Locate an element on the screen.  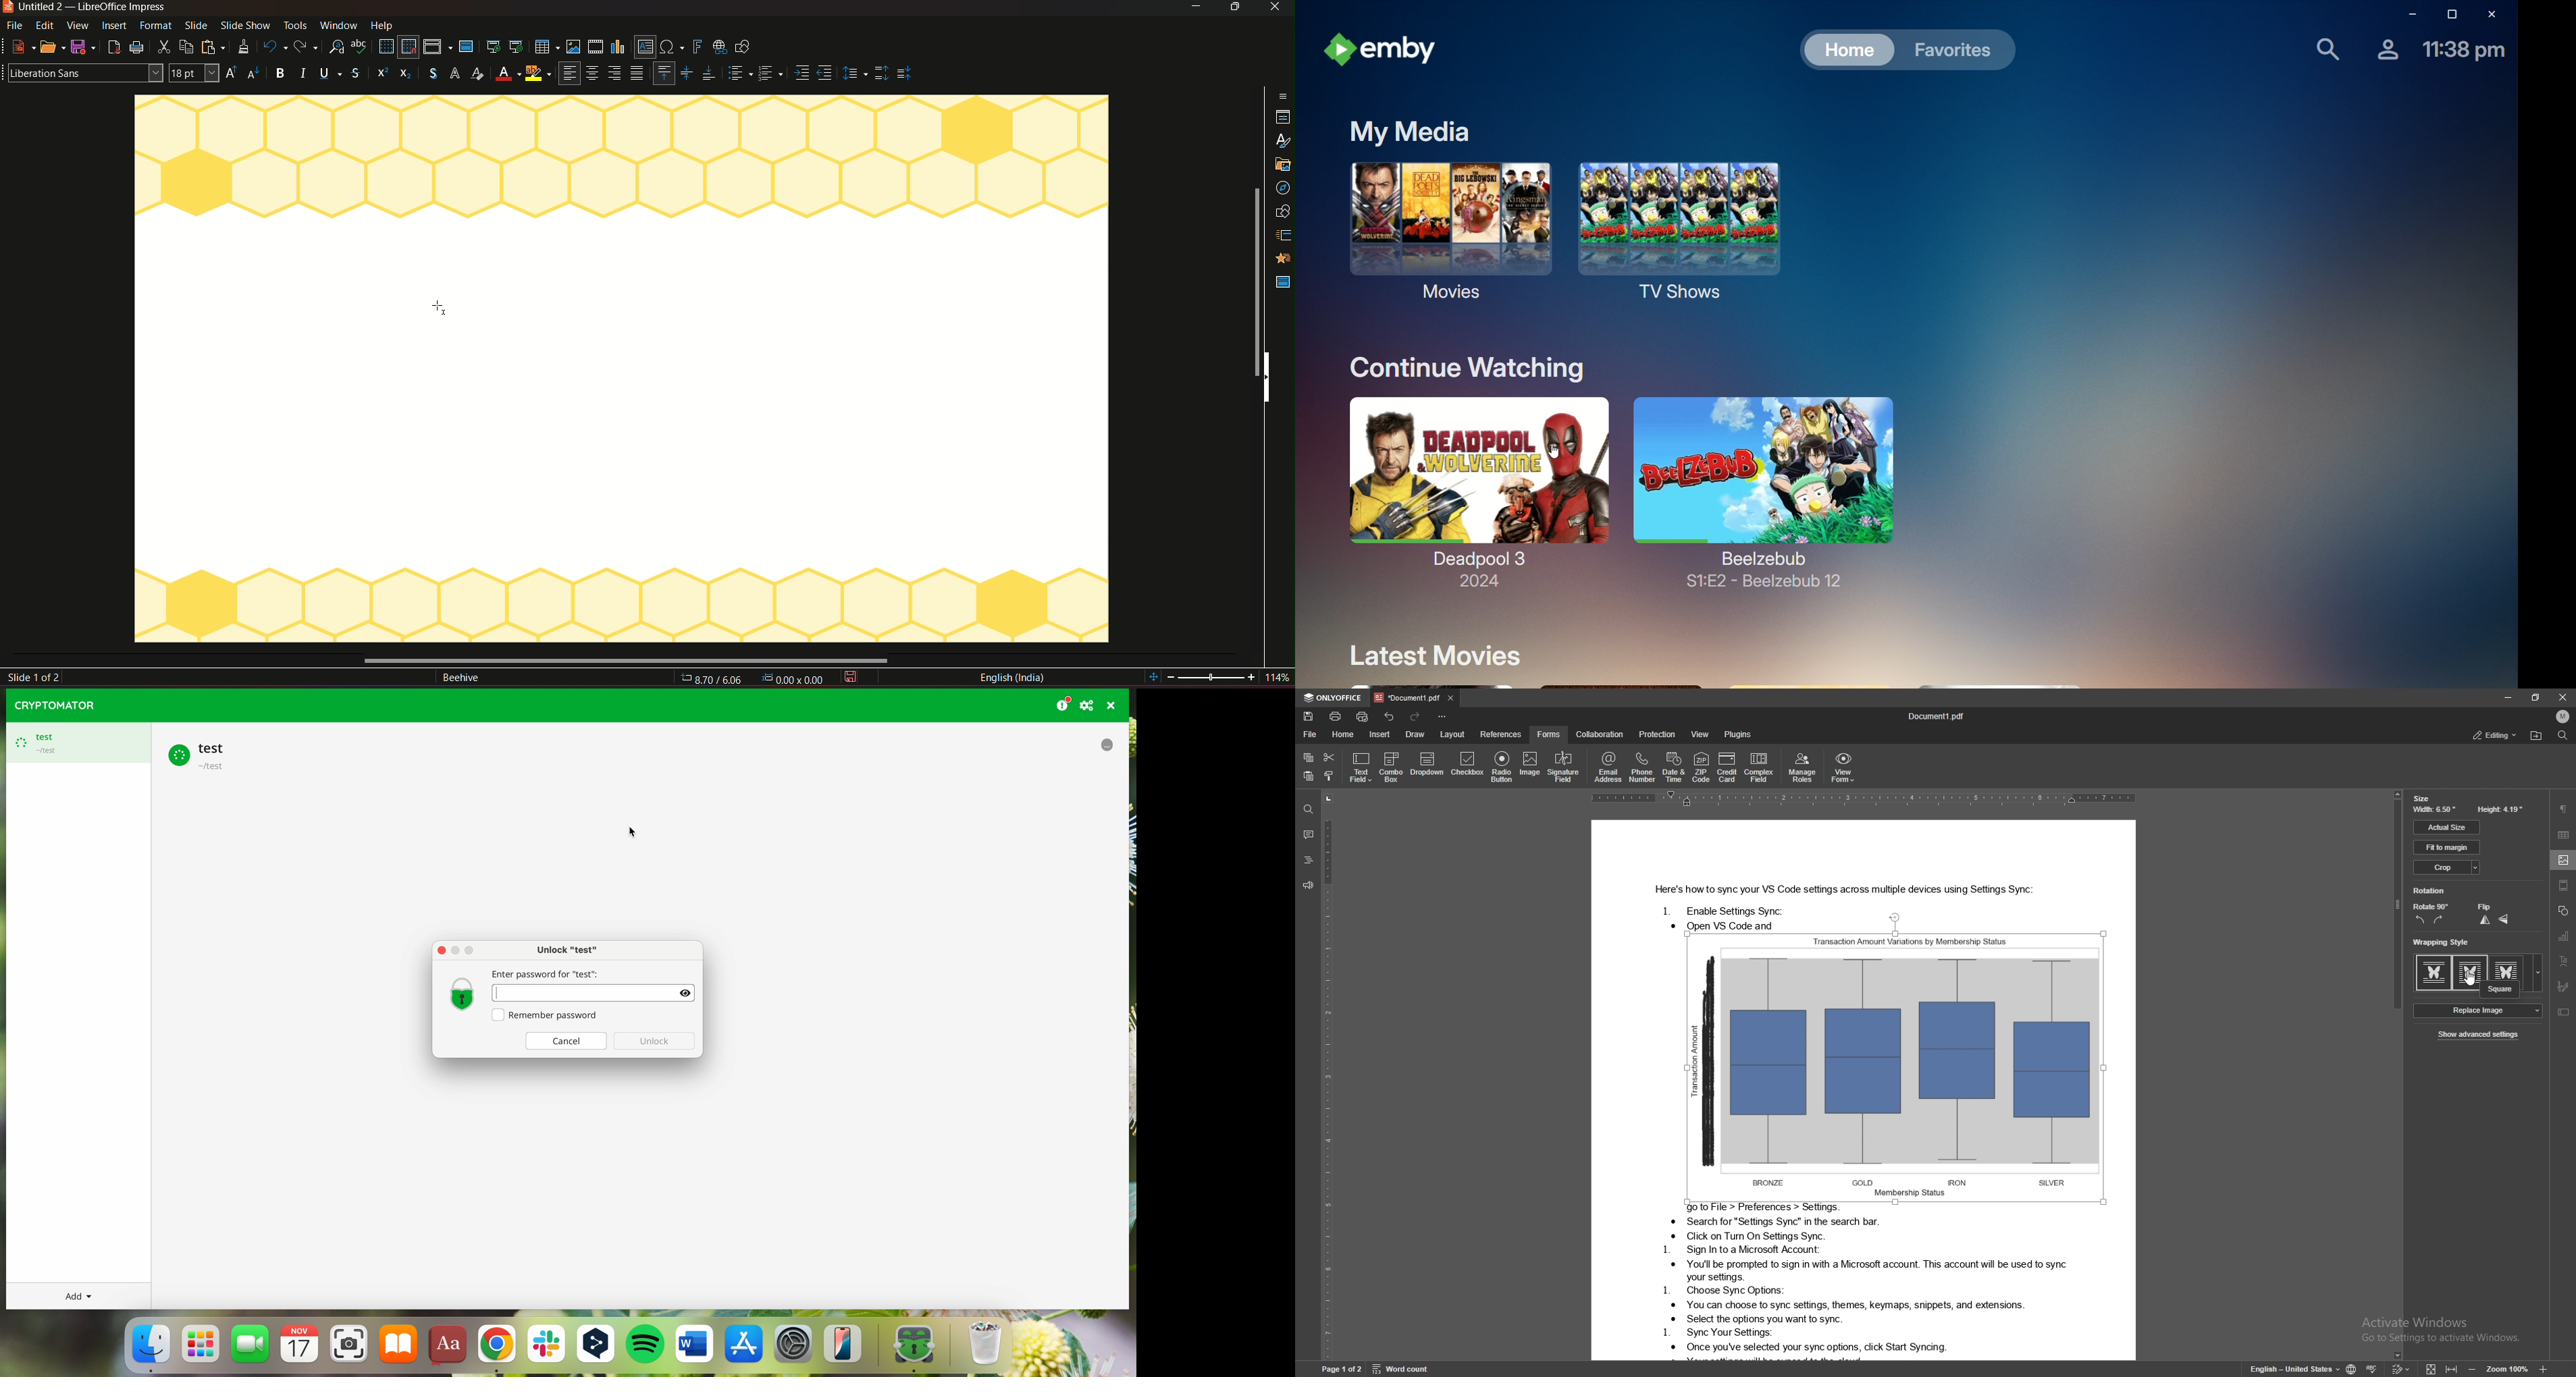
highlighter is located at coordinates (539, 75).